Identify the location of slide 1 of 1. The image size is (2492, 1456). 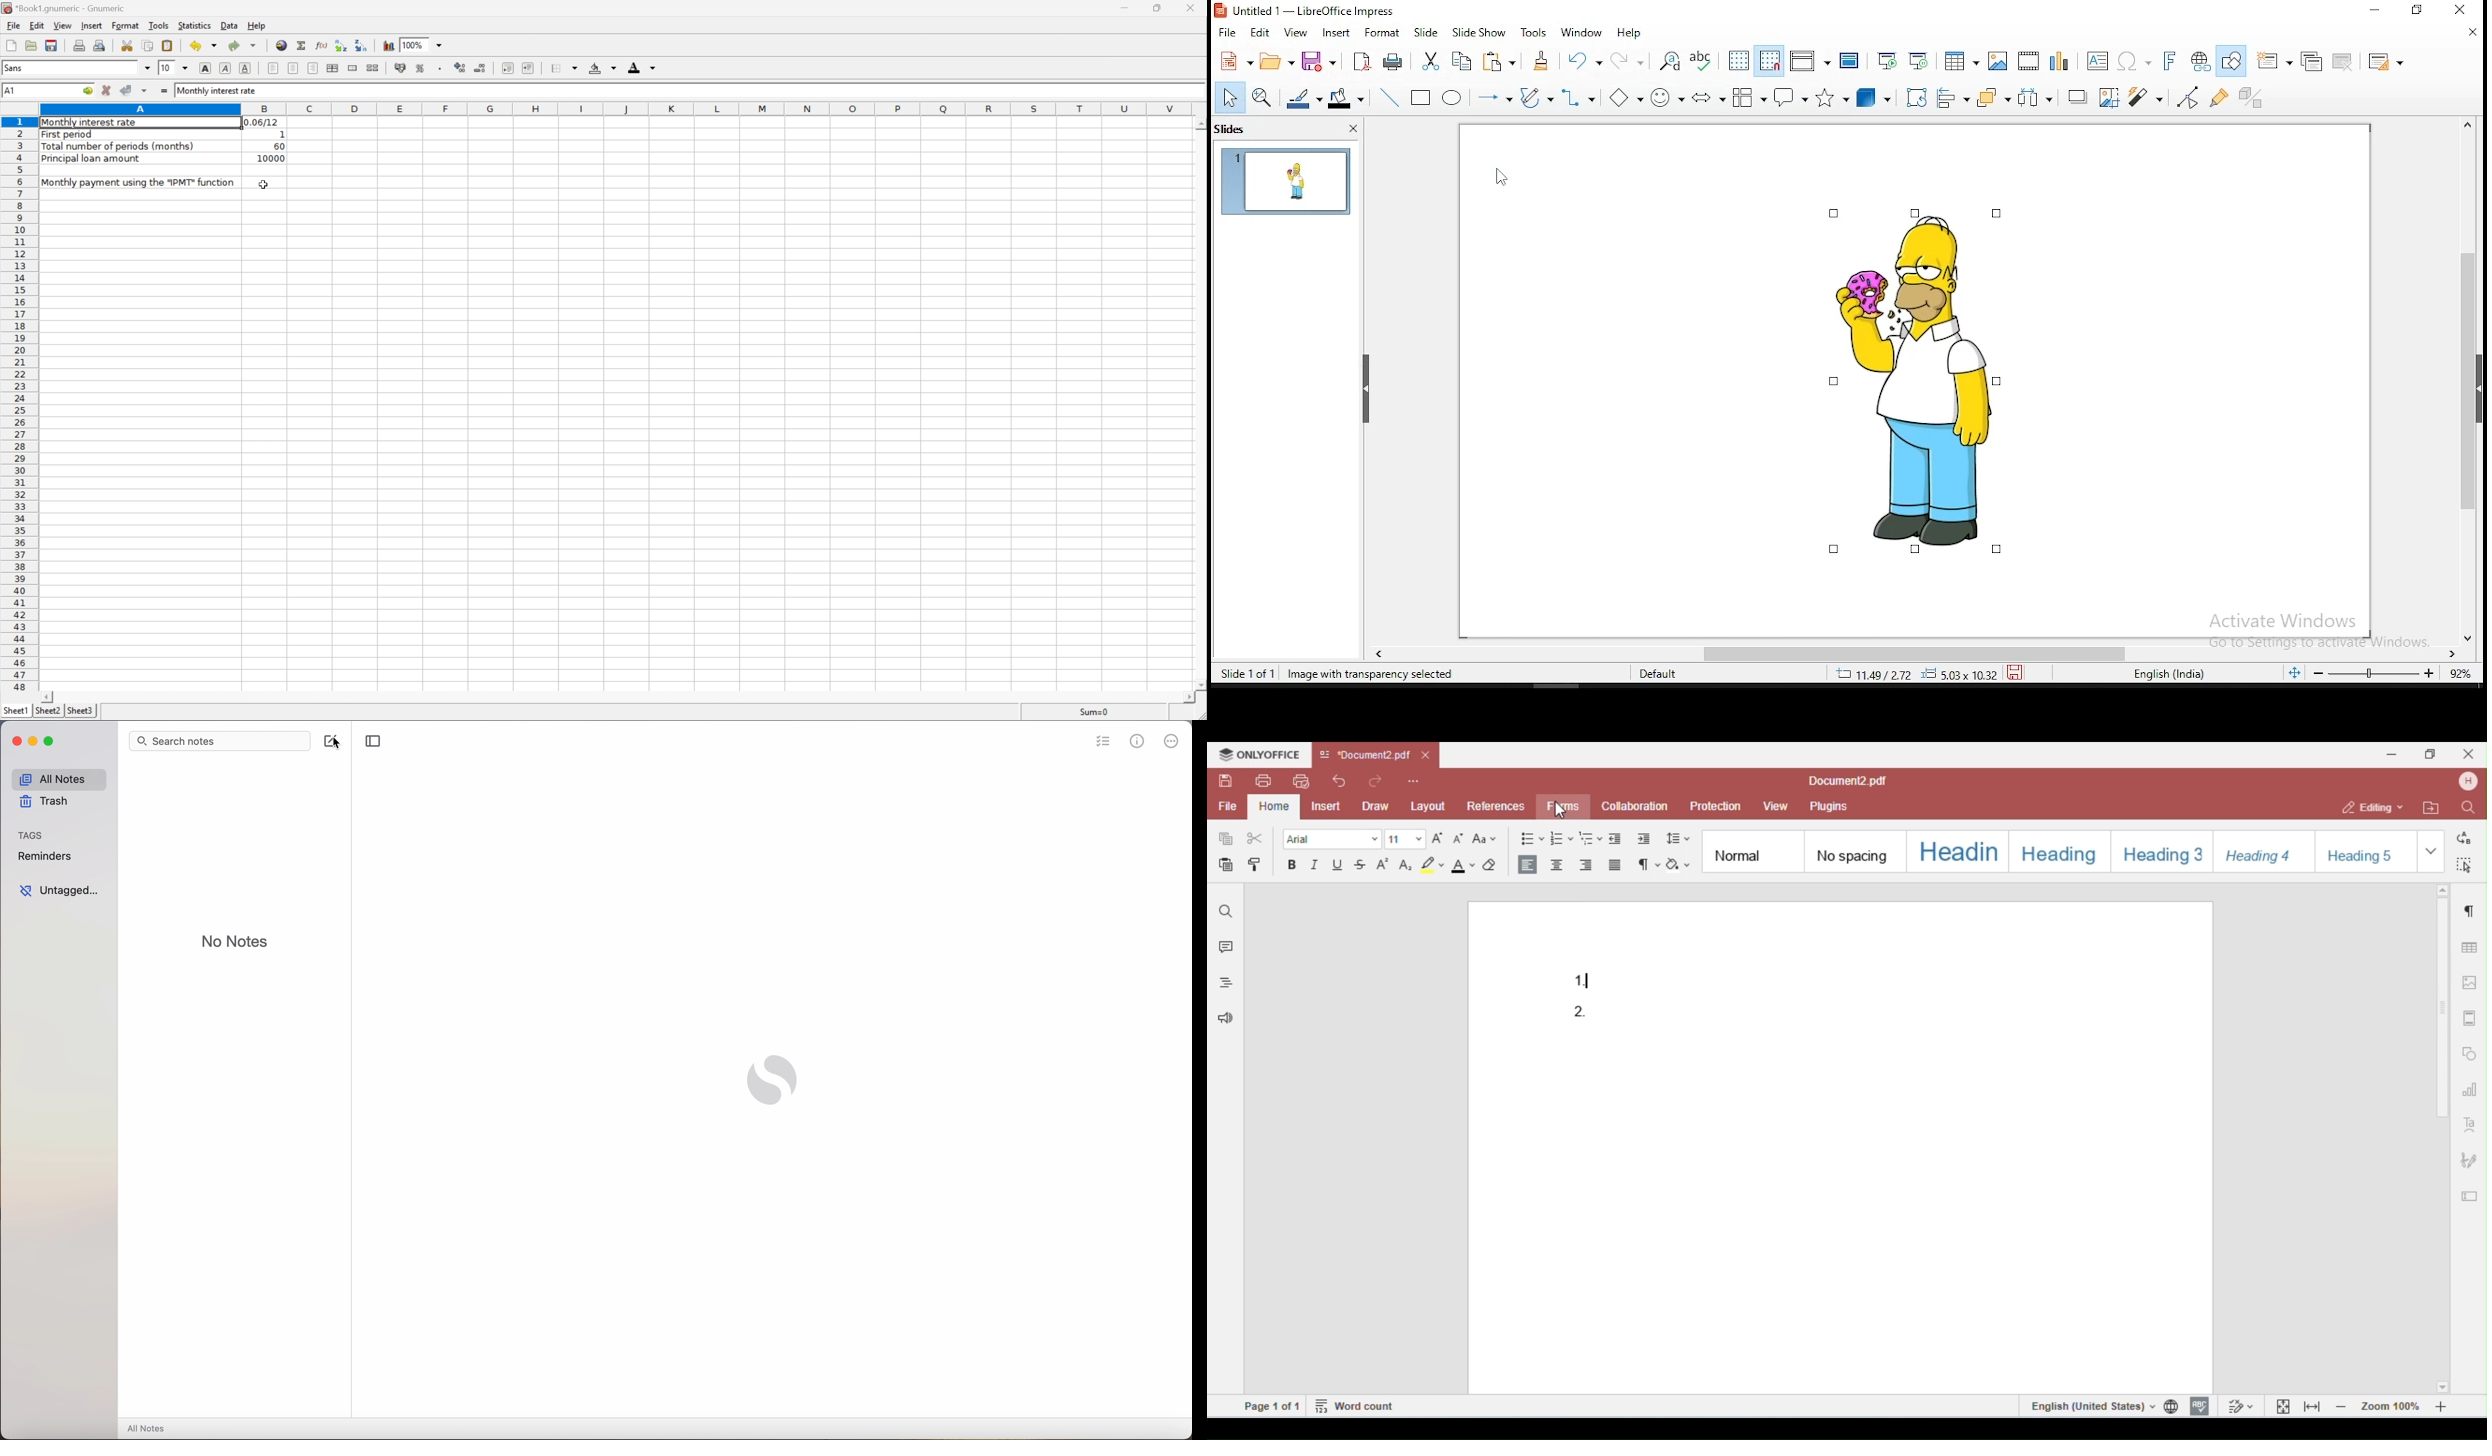
(1244, 673).